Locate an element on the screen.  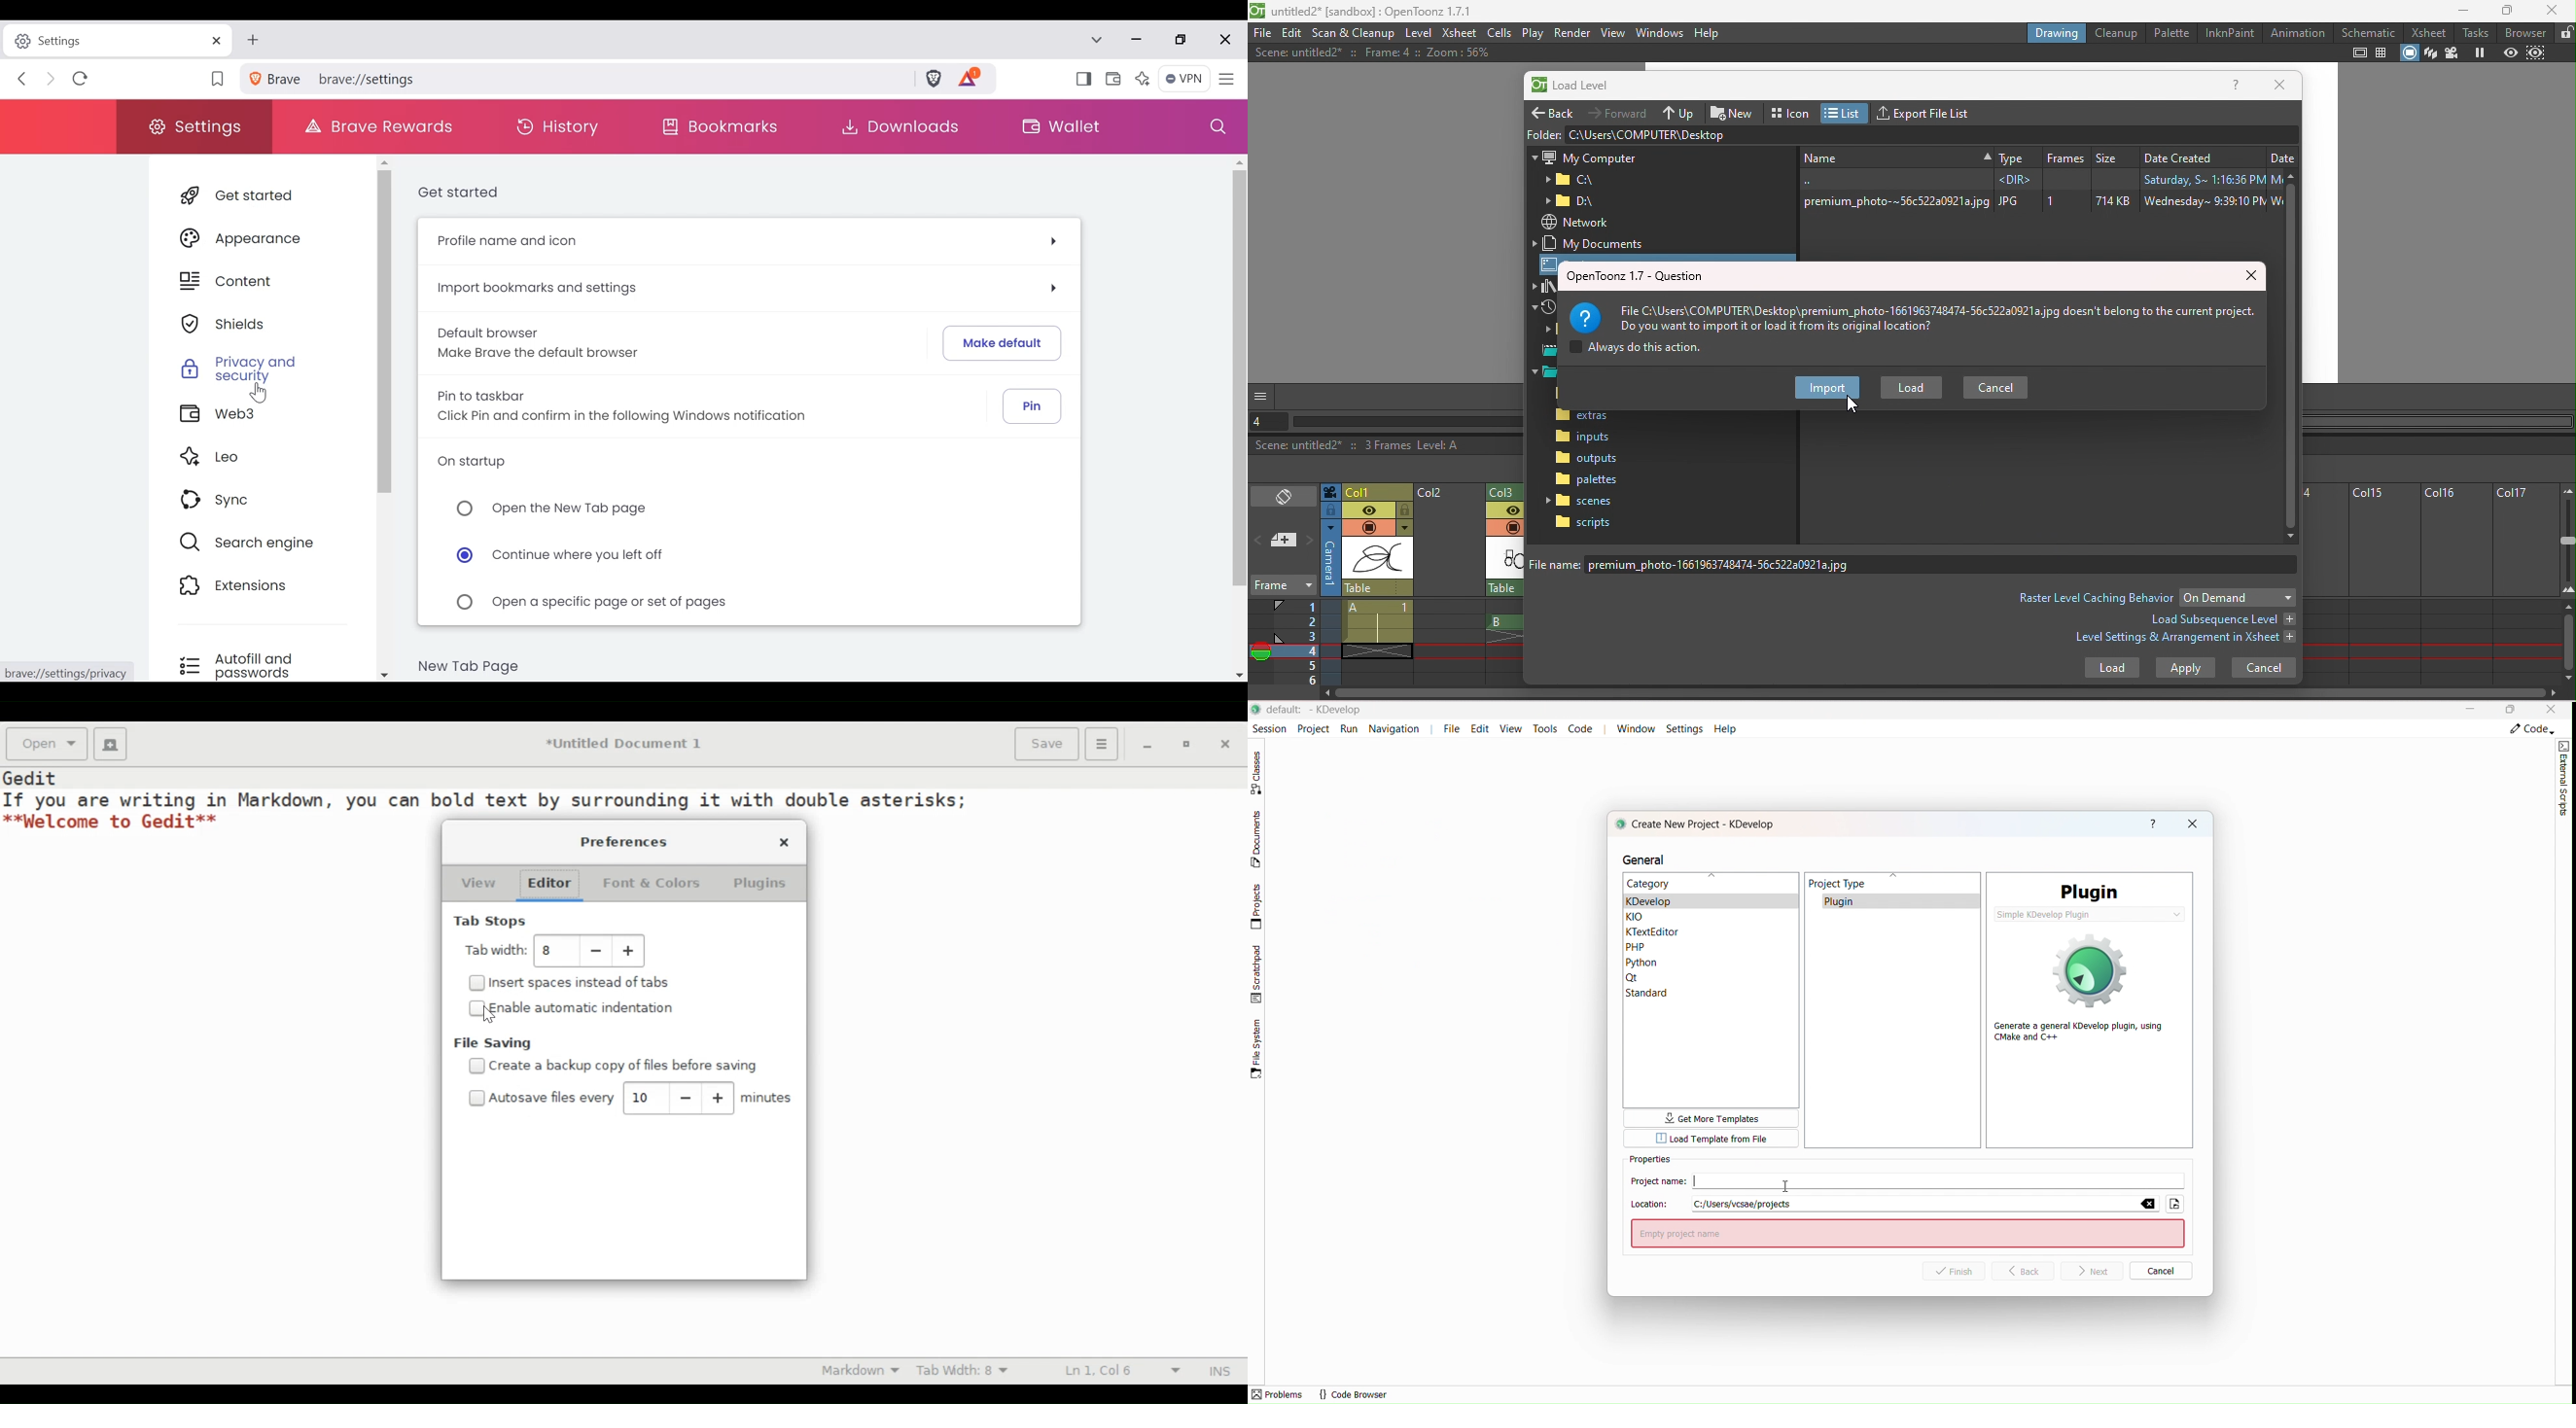
Next memo is located at coordinates (1310, 542).